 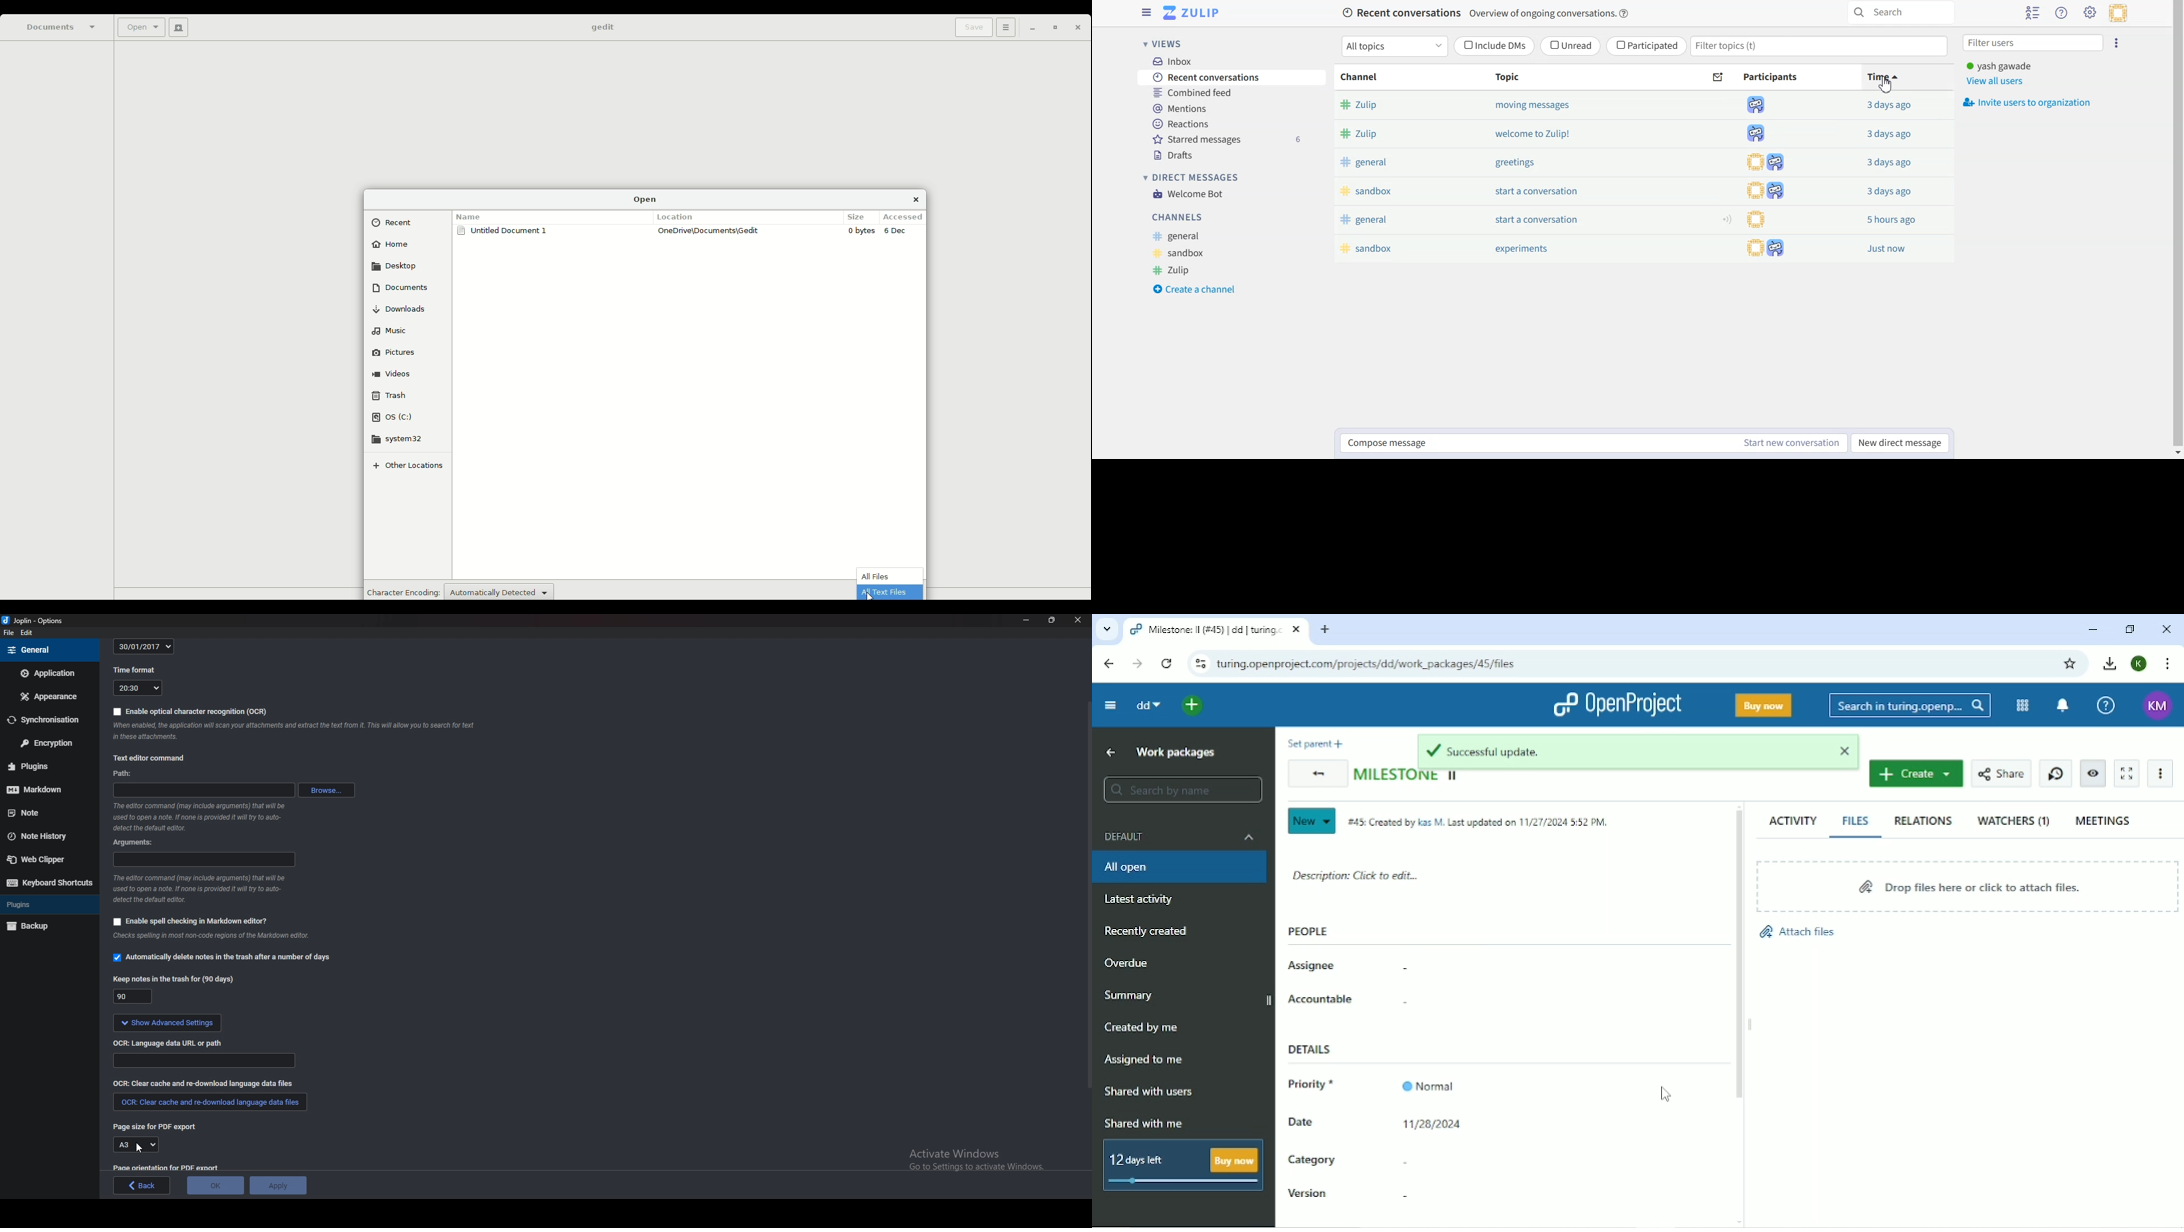 What do you see at coordinates (2168, 663) in the screenshot?
I see `Customize and control google chrome` at bounding box center [2168, 663].